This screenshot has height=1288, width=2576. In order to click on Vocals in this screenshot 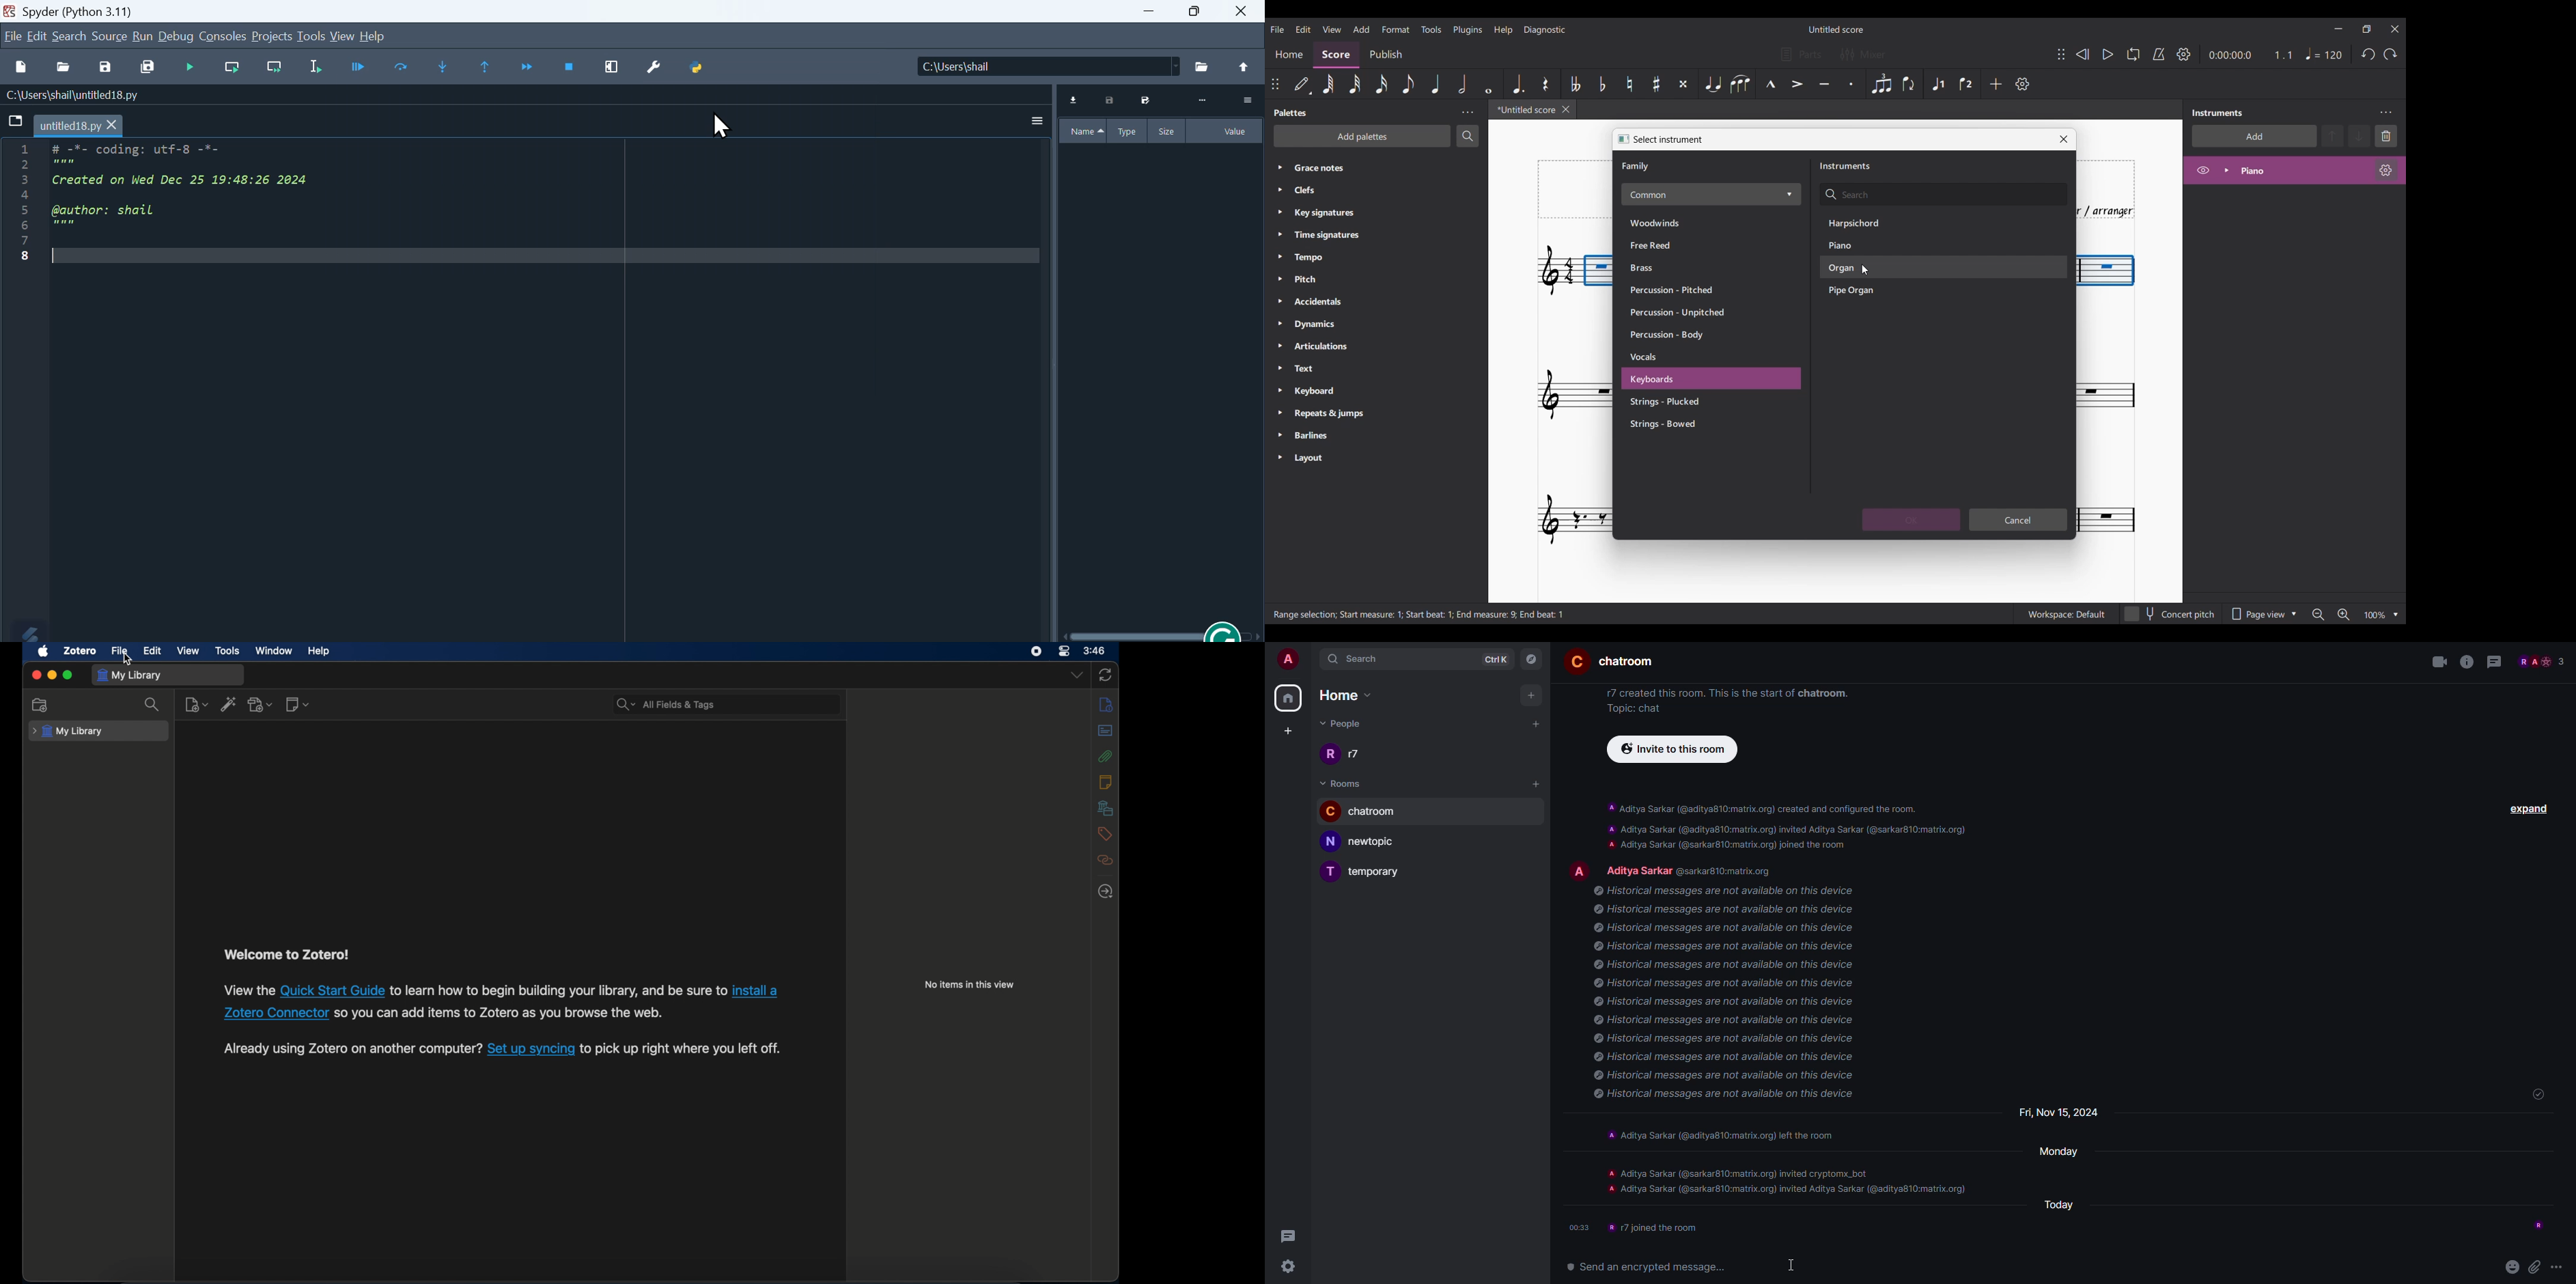, I will do `click(1681, 358)`.